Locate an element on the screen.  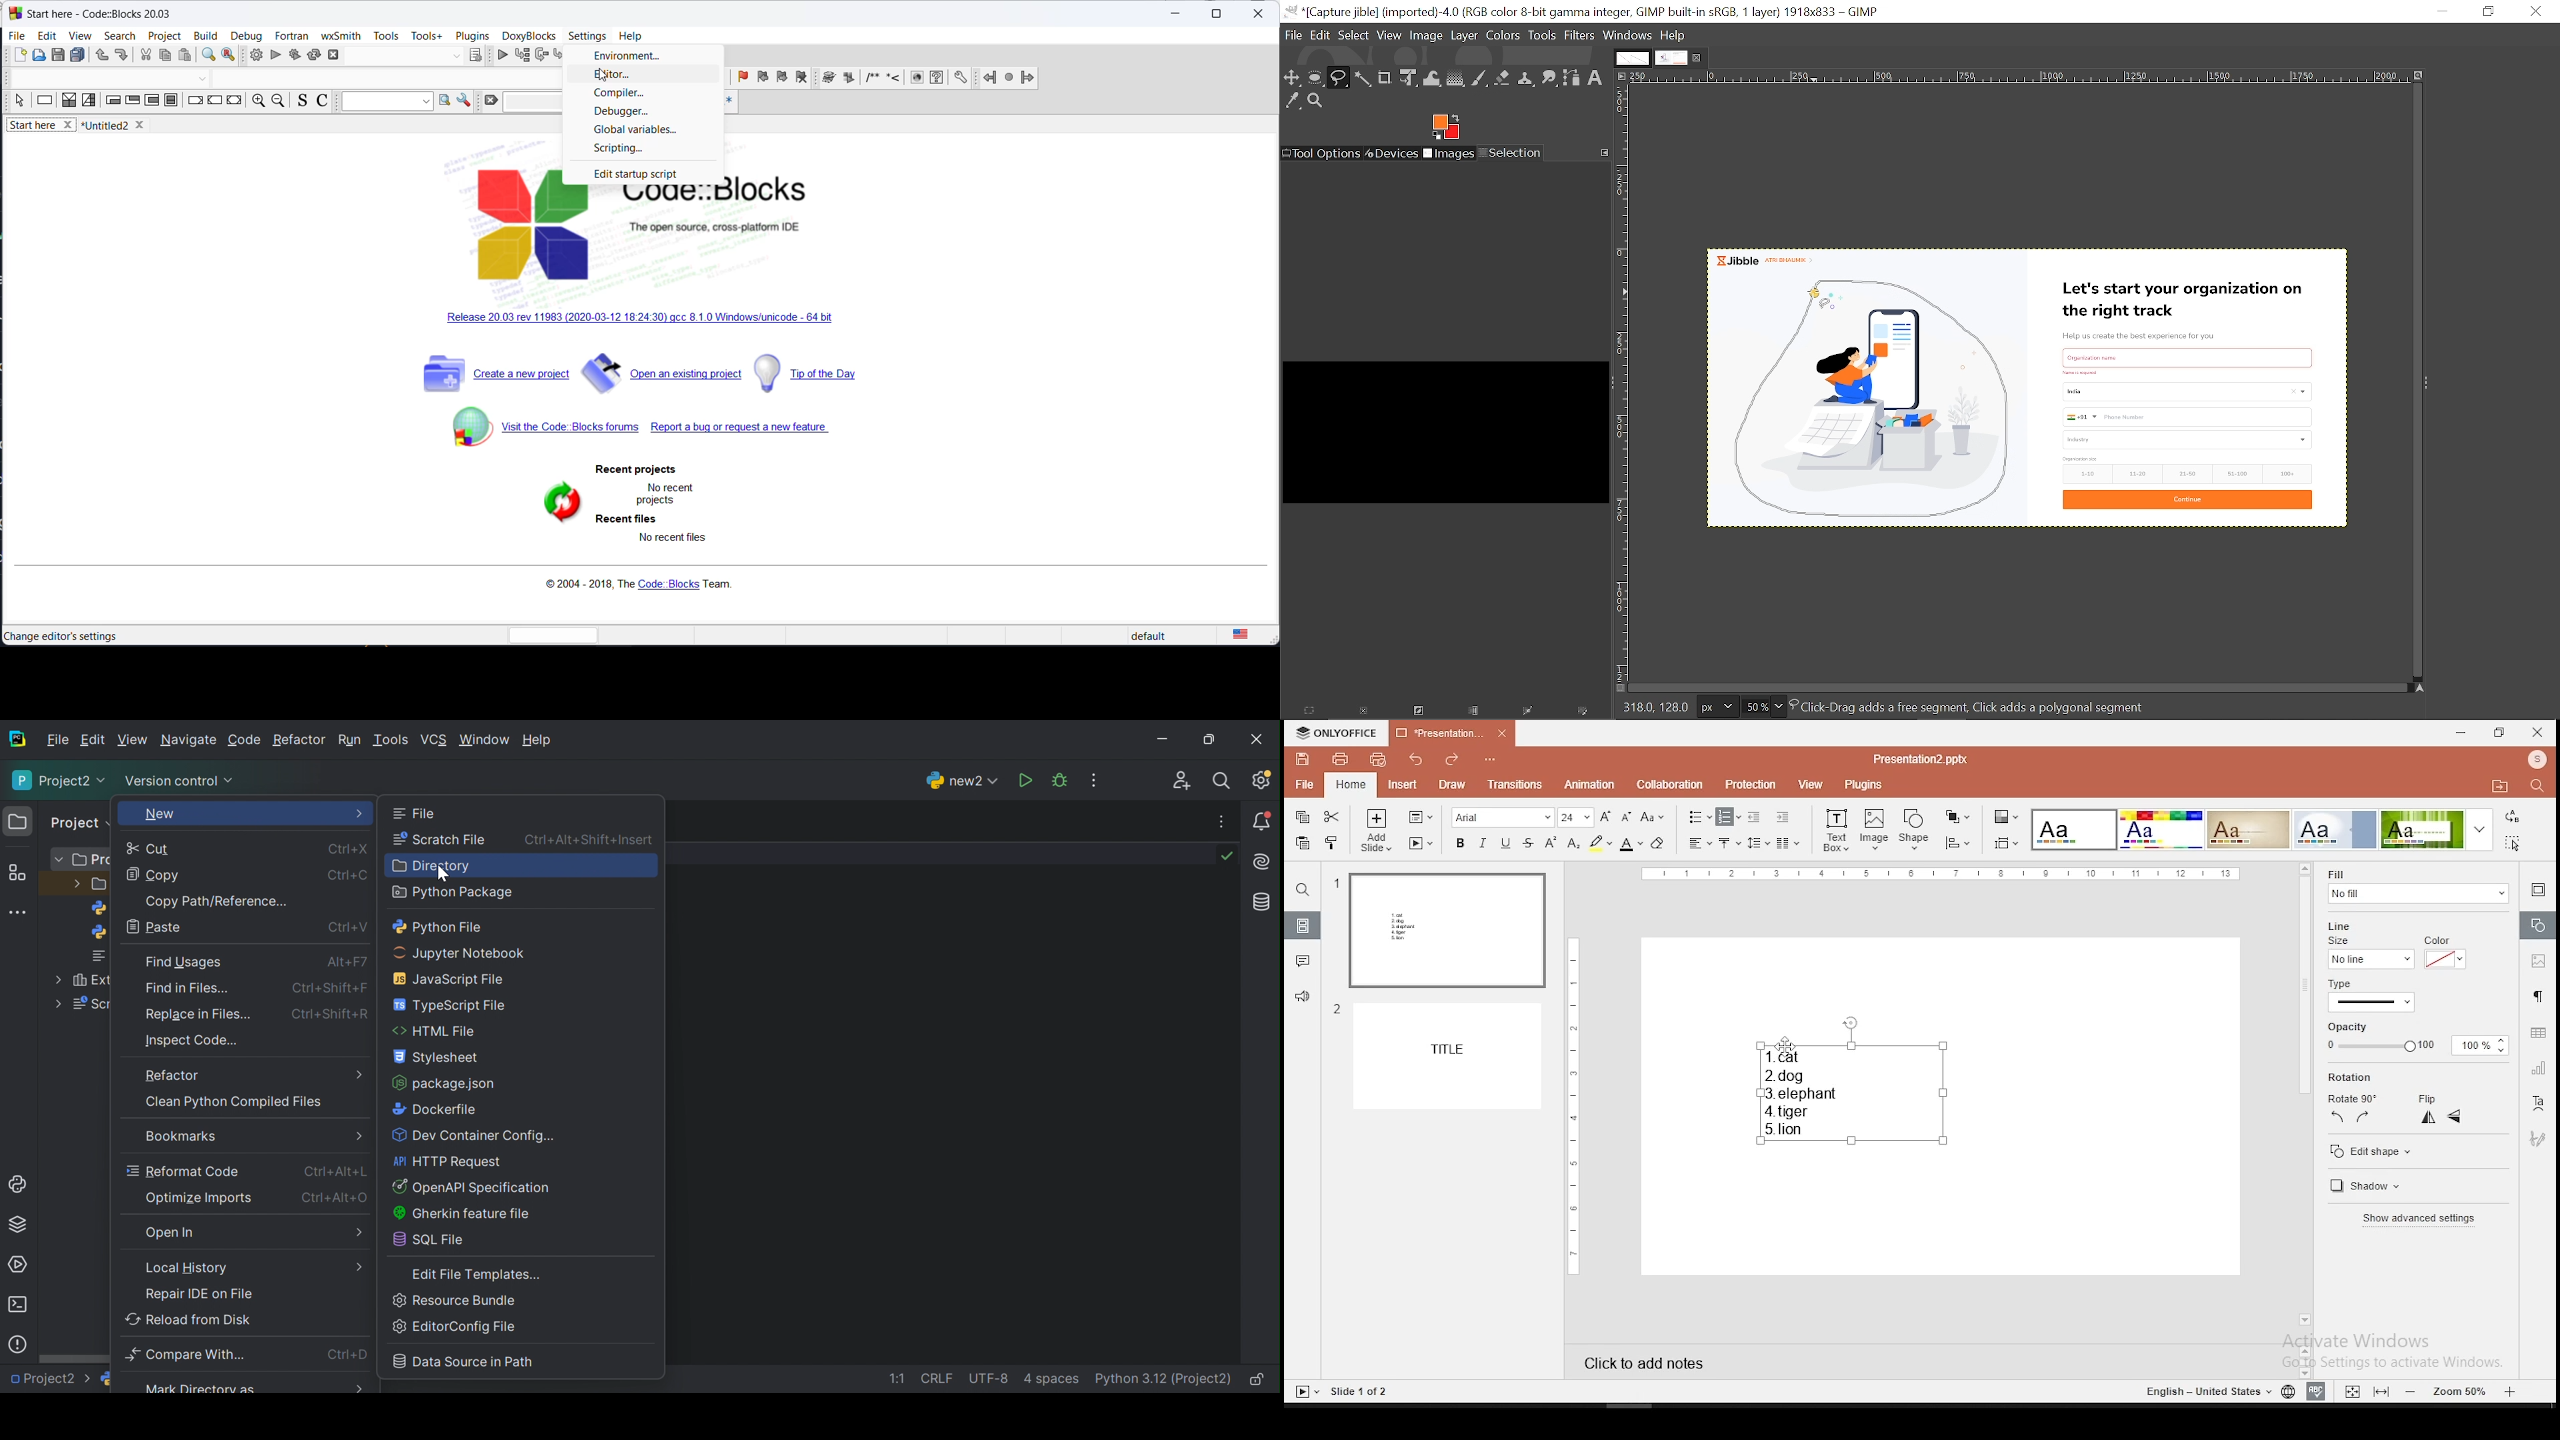
Data source in path is located at coordinates (465, 1361).